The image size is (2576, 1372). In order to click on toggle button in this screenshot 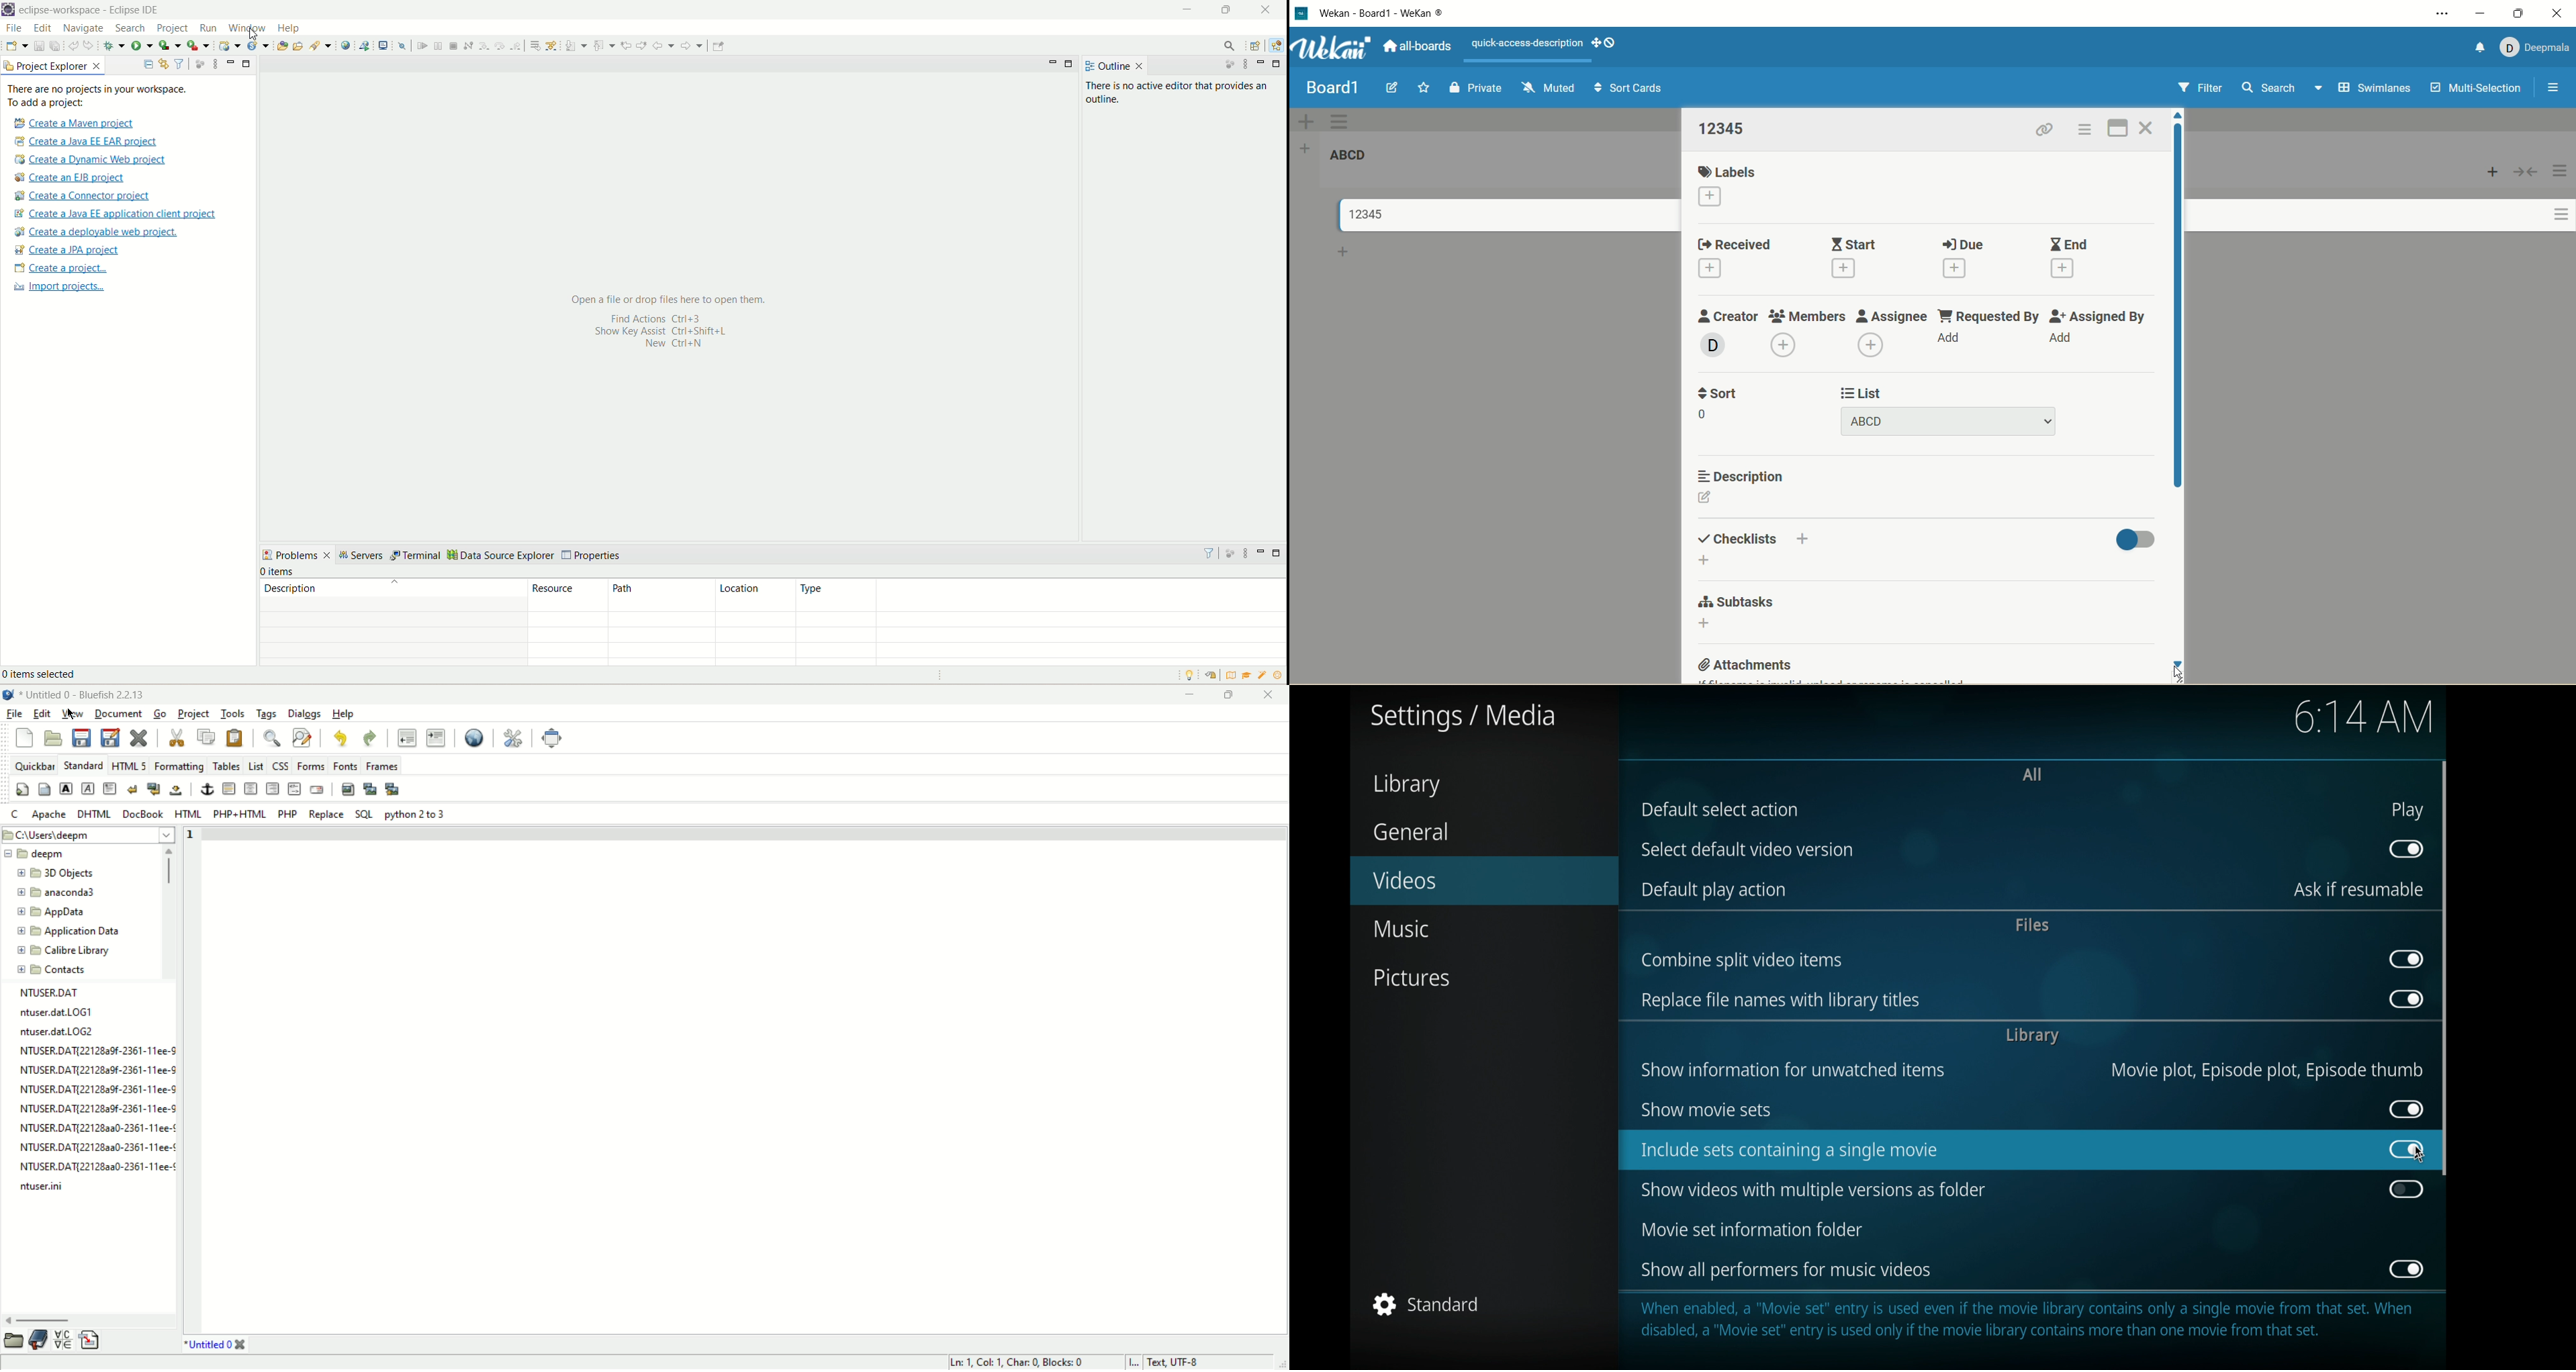, I will do `click(2406, 1189)`.